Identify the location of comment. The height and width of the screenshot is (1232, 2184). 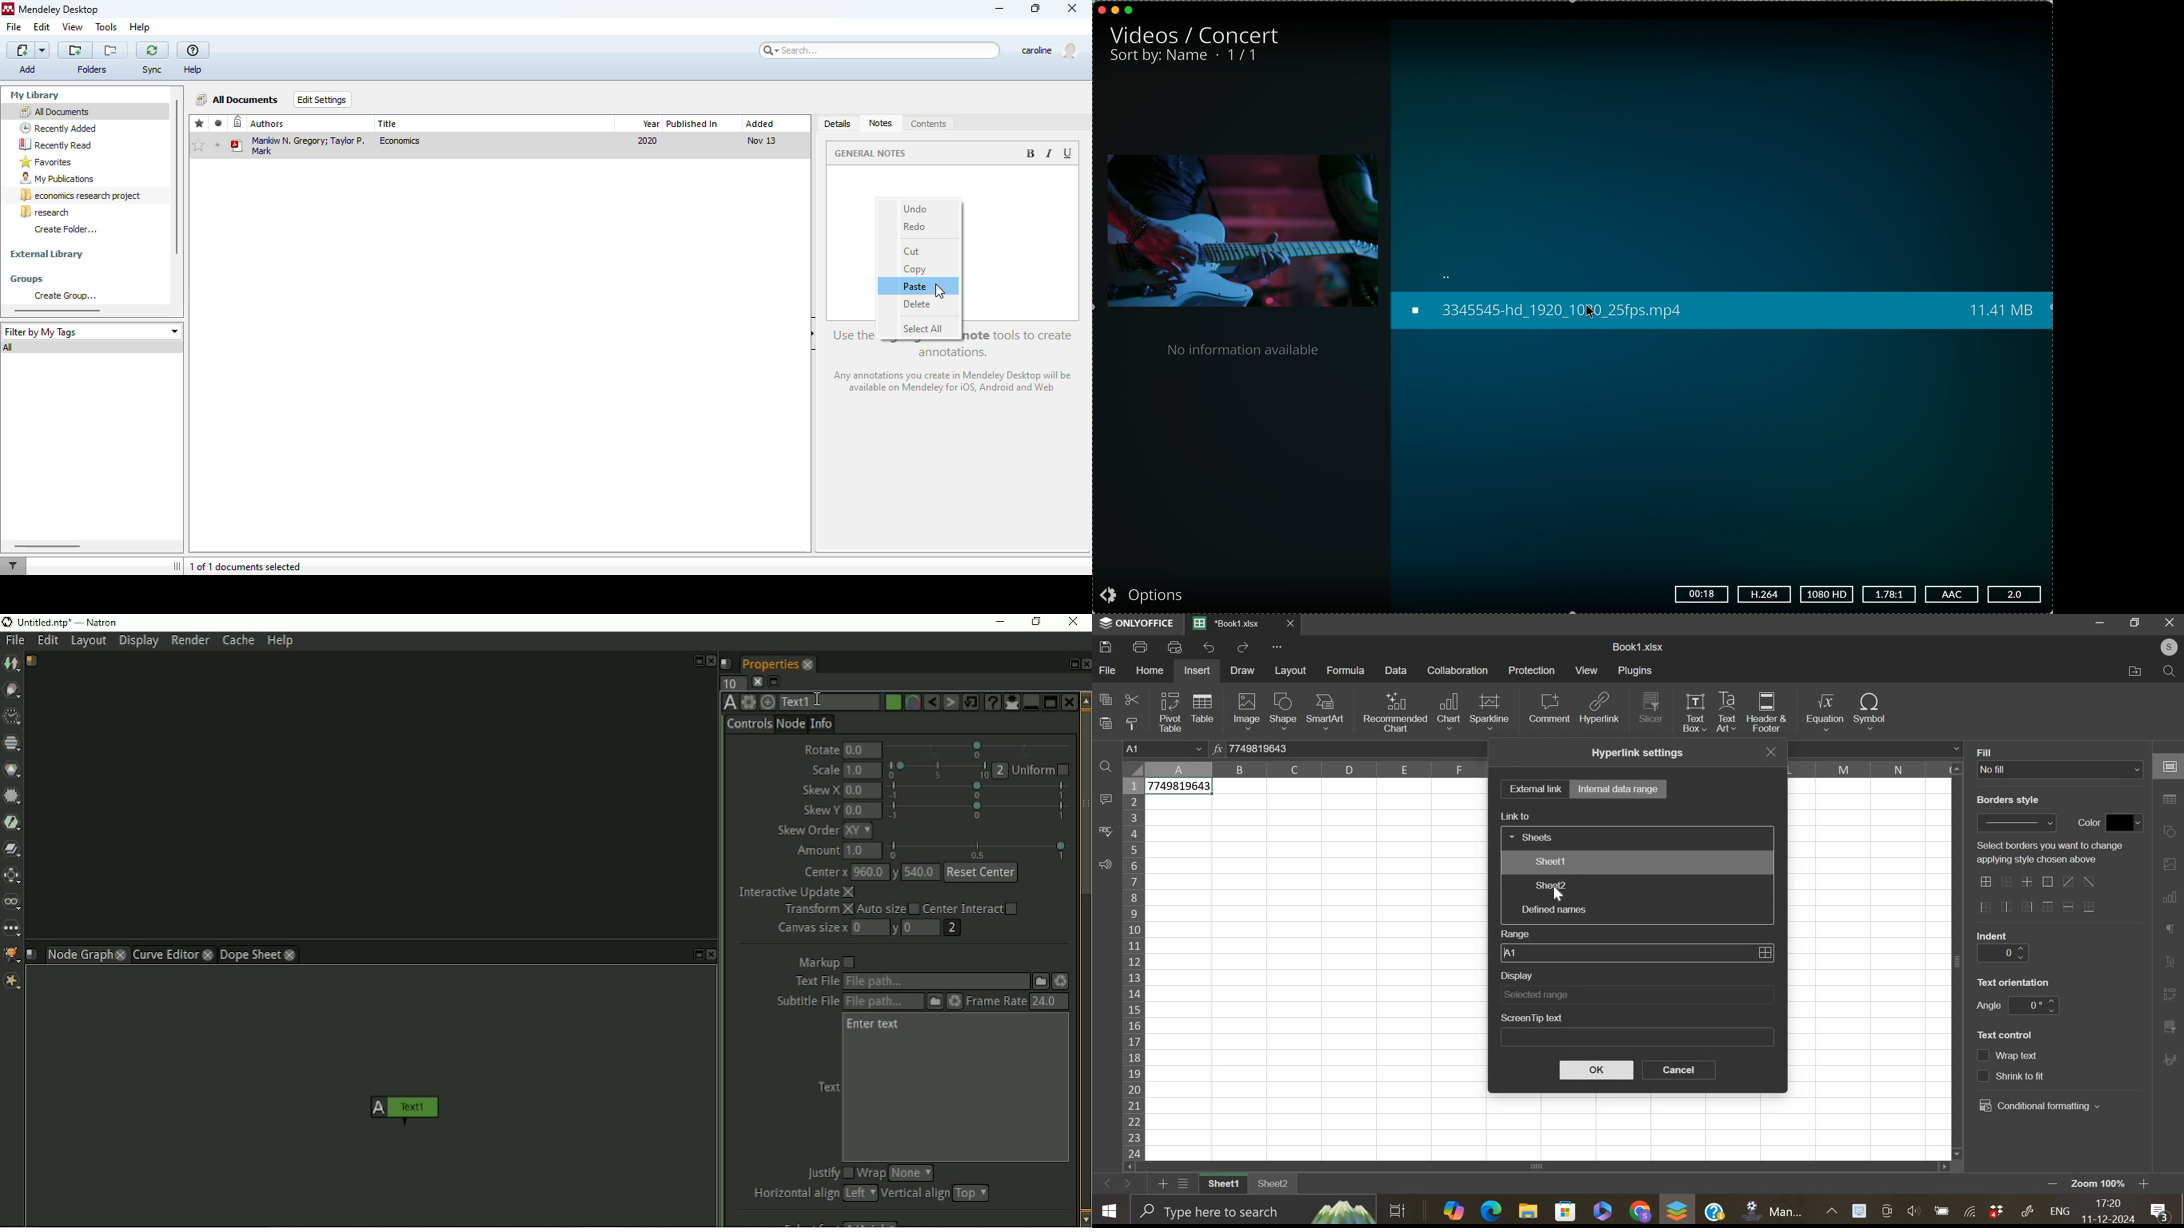
(1549, 708).